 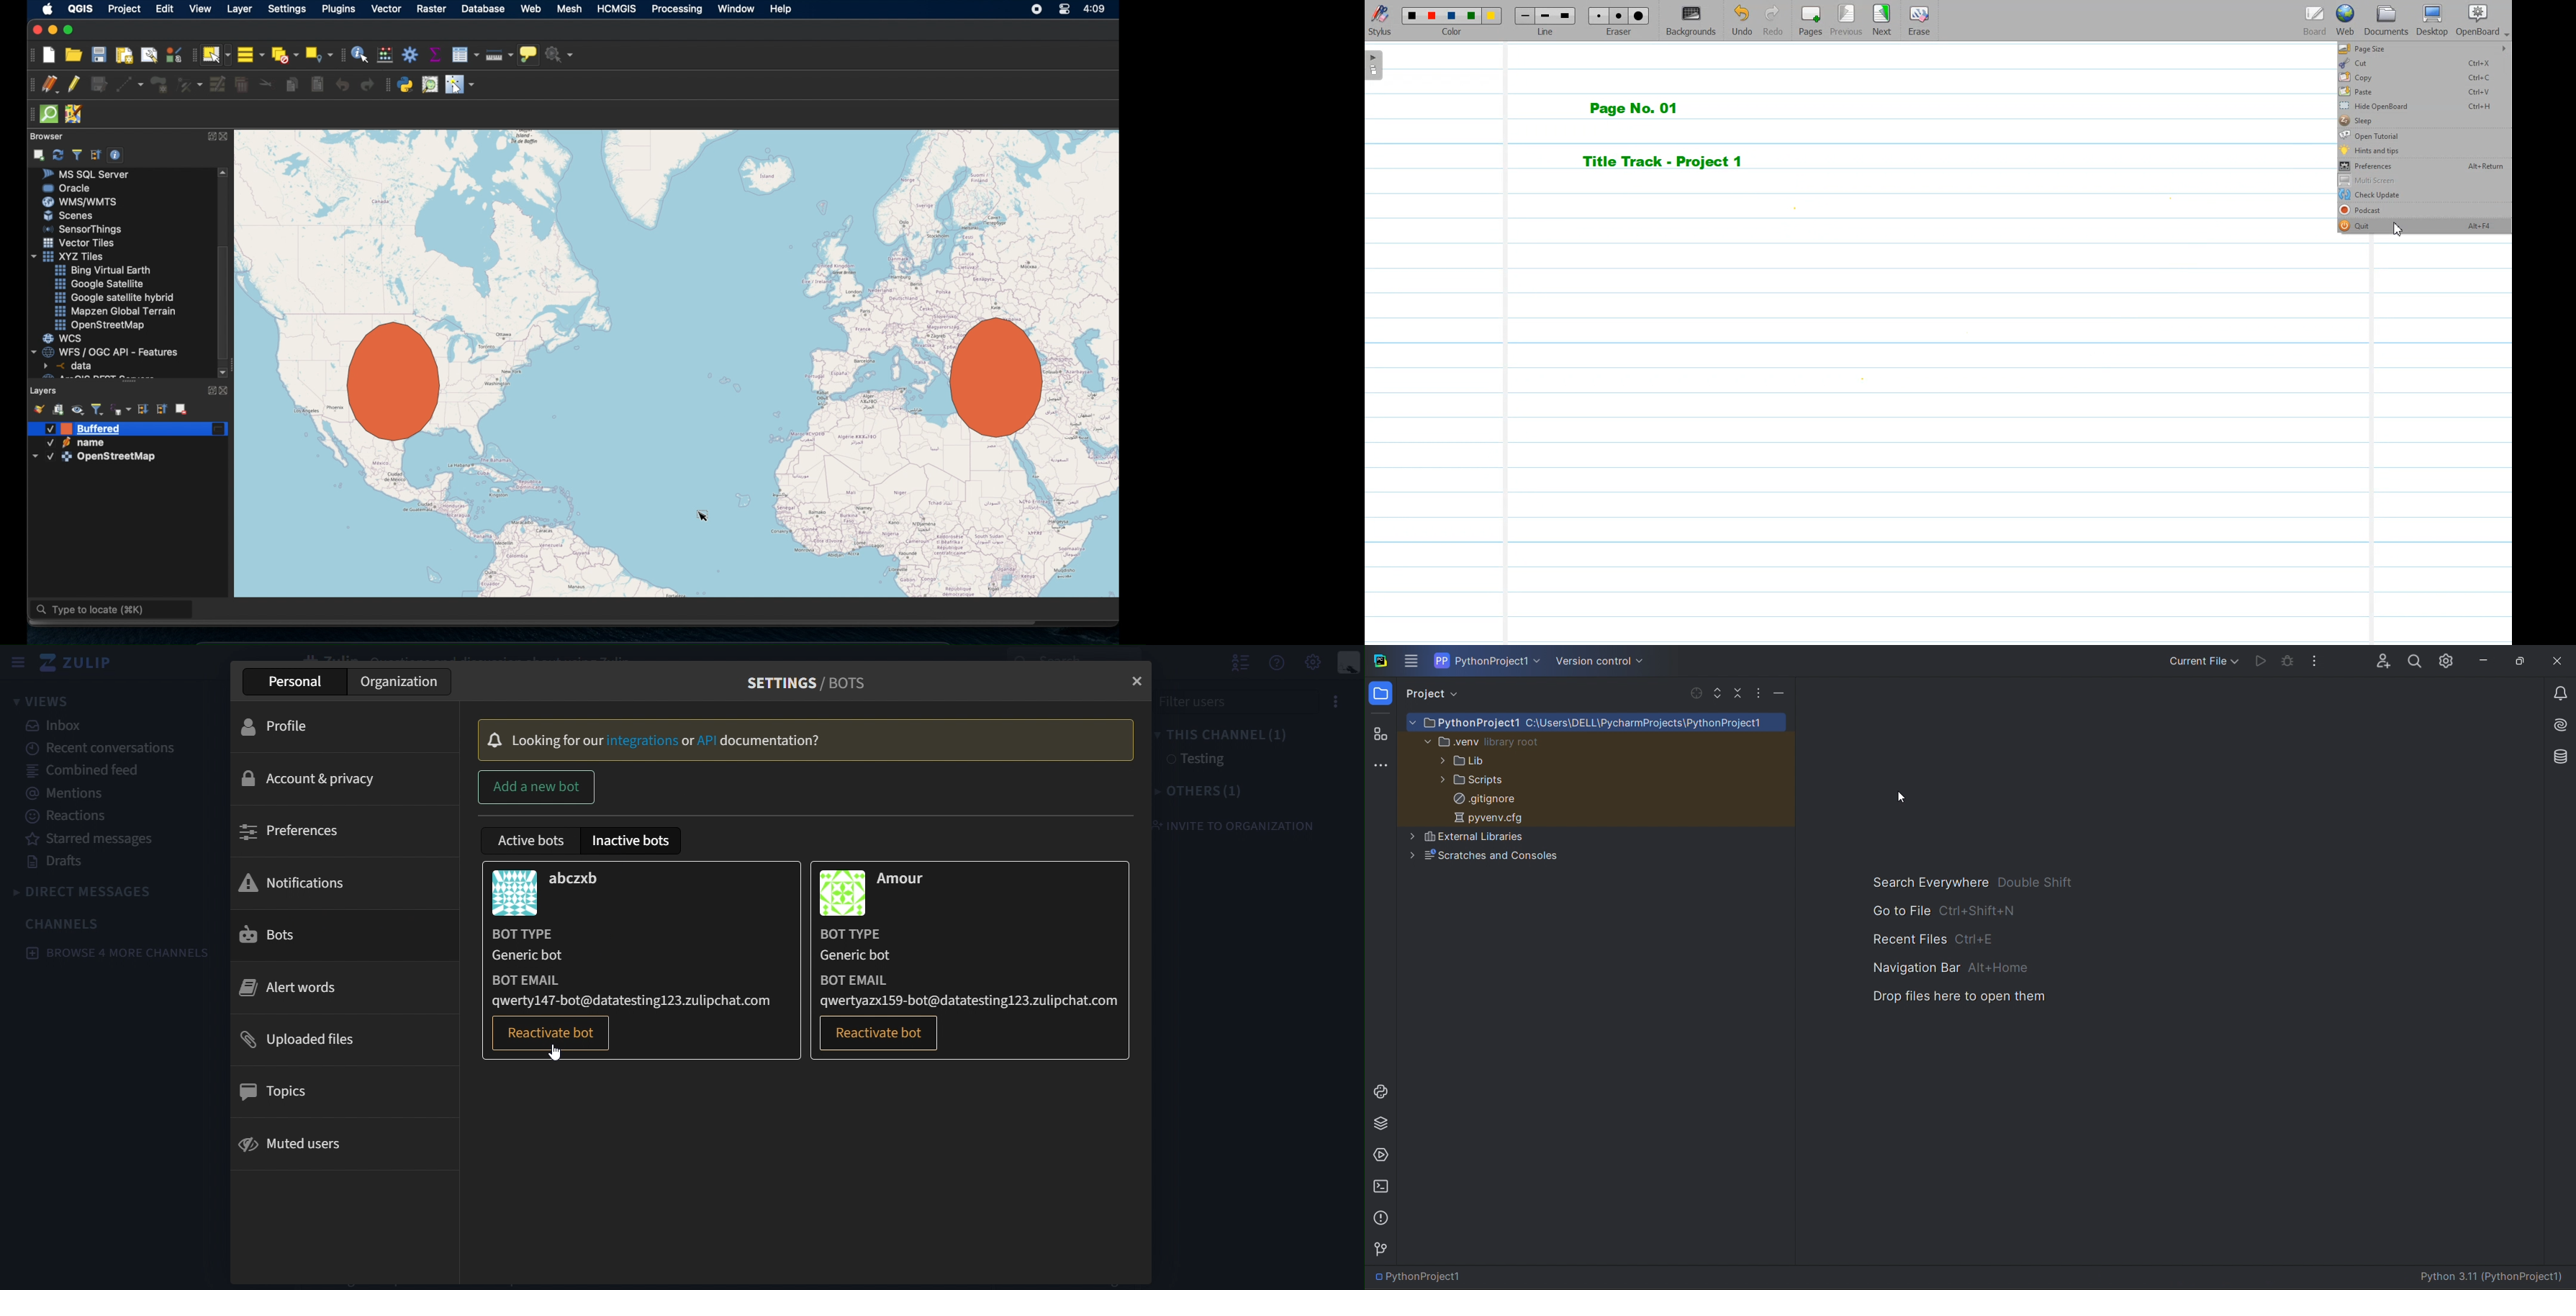 What do you see at coordinates (319, 53) in the screenshot?
I see `select by location` at bounding box center [319, 53].